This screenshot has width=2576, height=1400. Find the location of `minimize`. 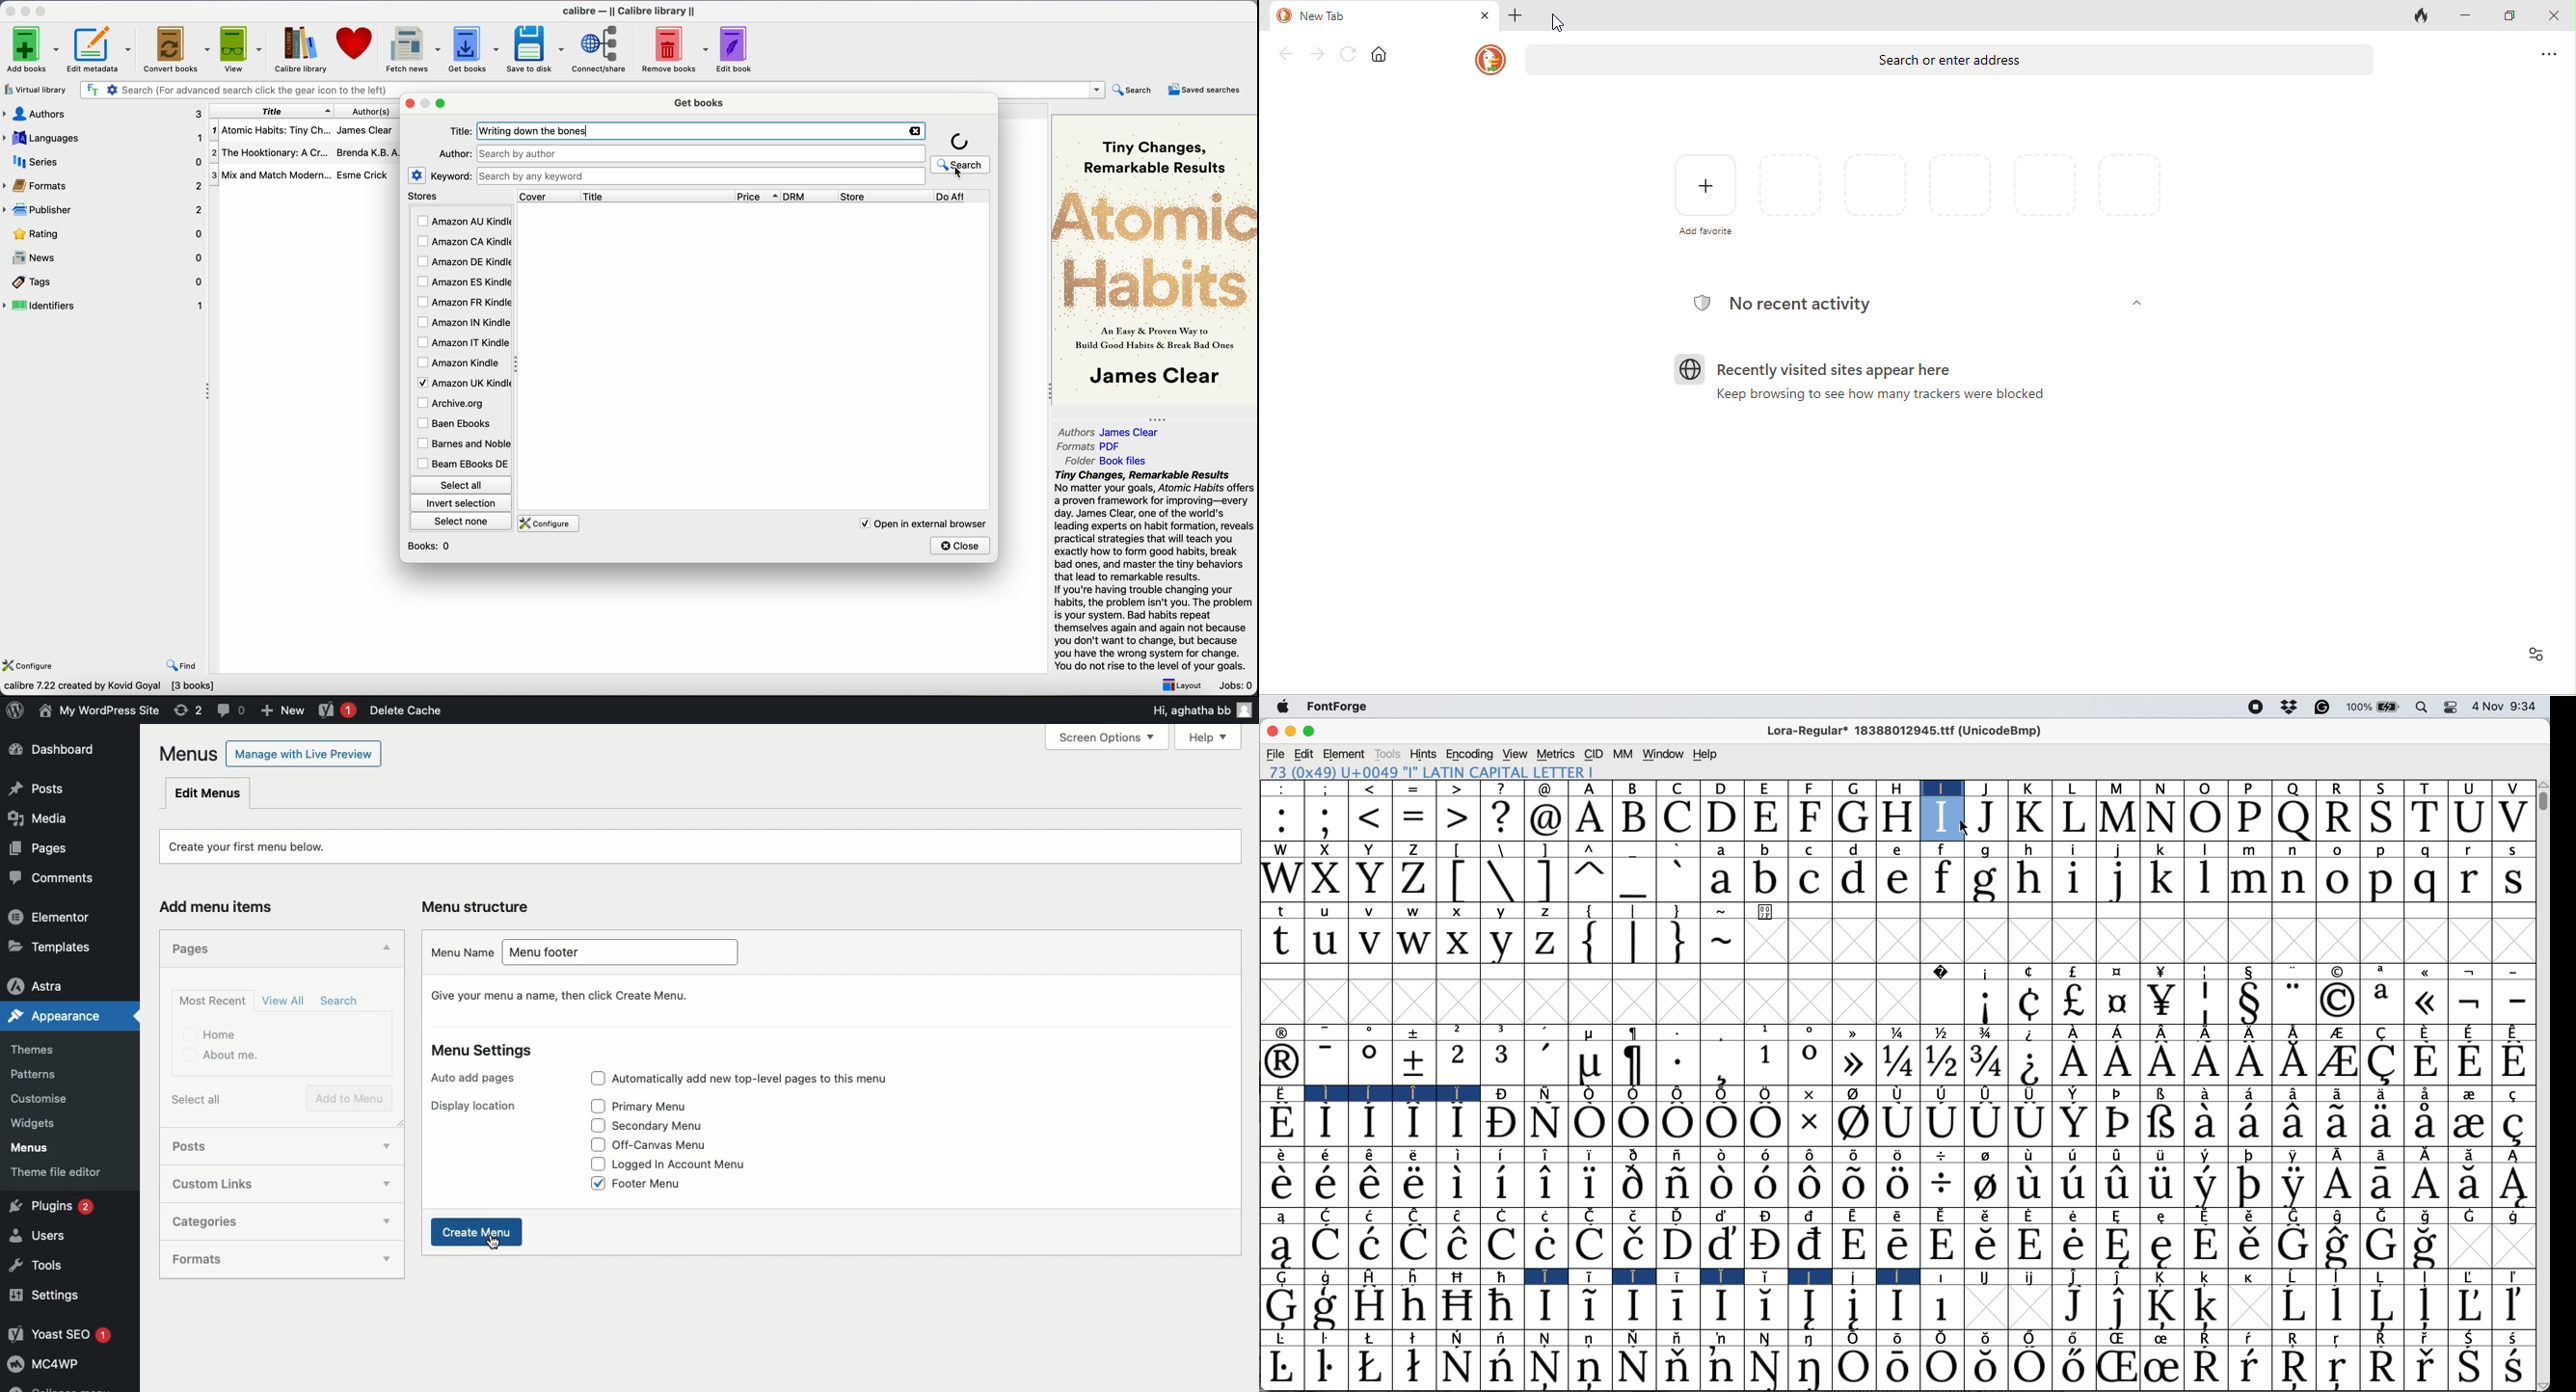

minimize is located at coordinates (2466, 15).